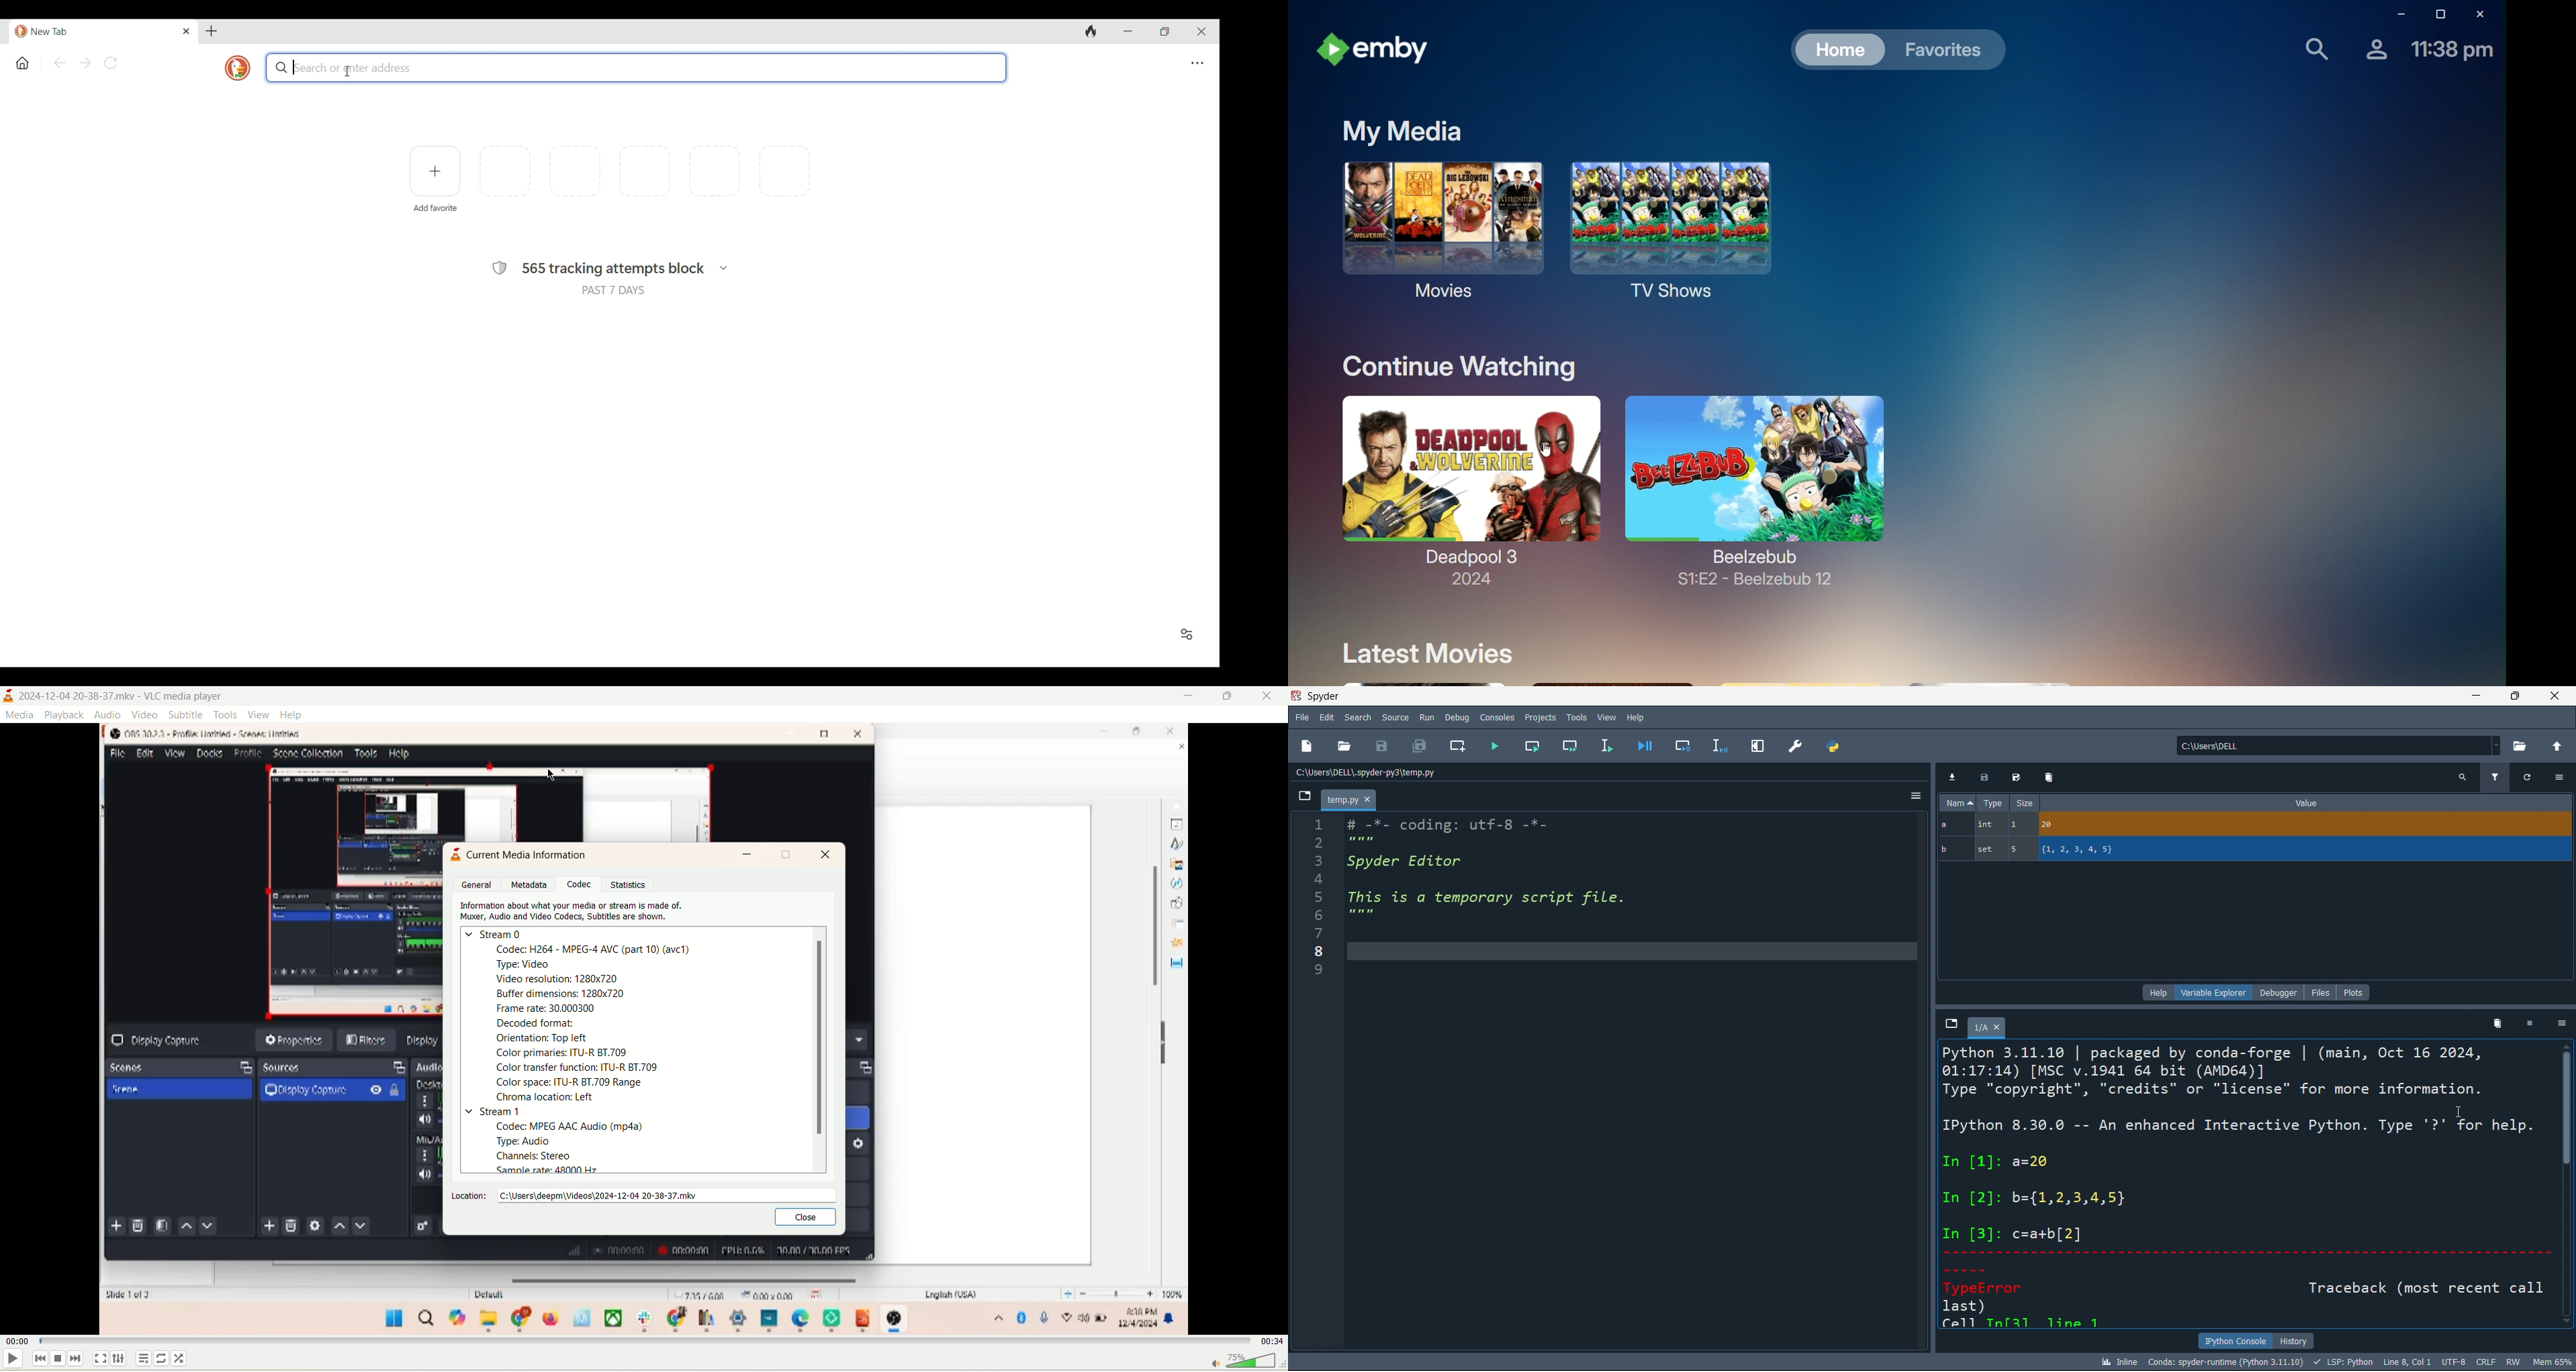 The height and width of the screenshot is (1372, 2576). What do you see at coordinates (500, 268) in the screenshot?
I see `Browser shield symbol` at bounding box center [500, 268].